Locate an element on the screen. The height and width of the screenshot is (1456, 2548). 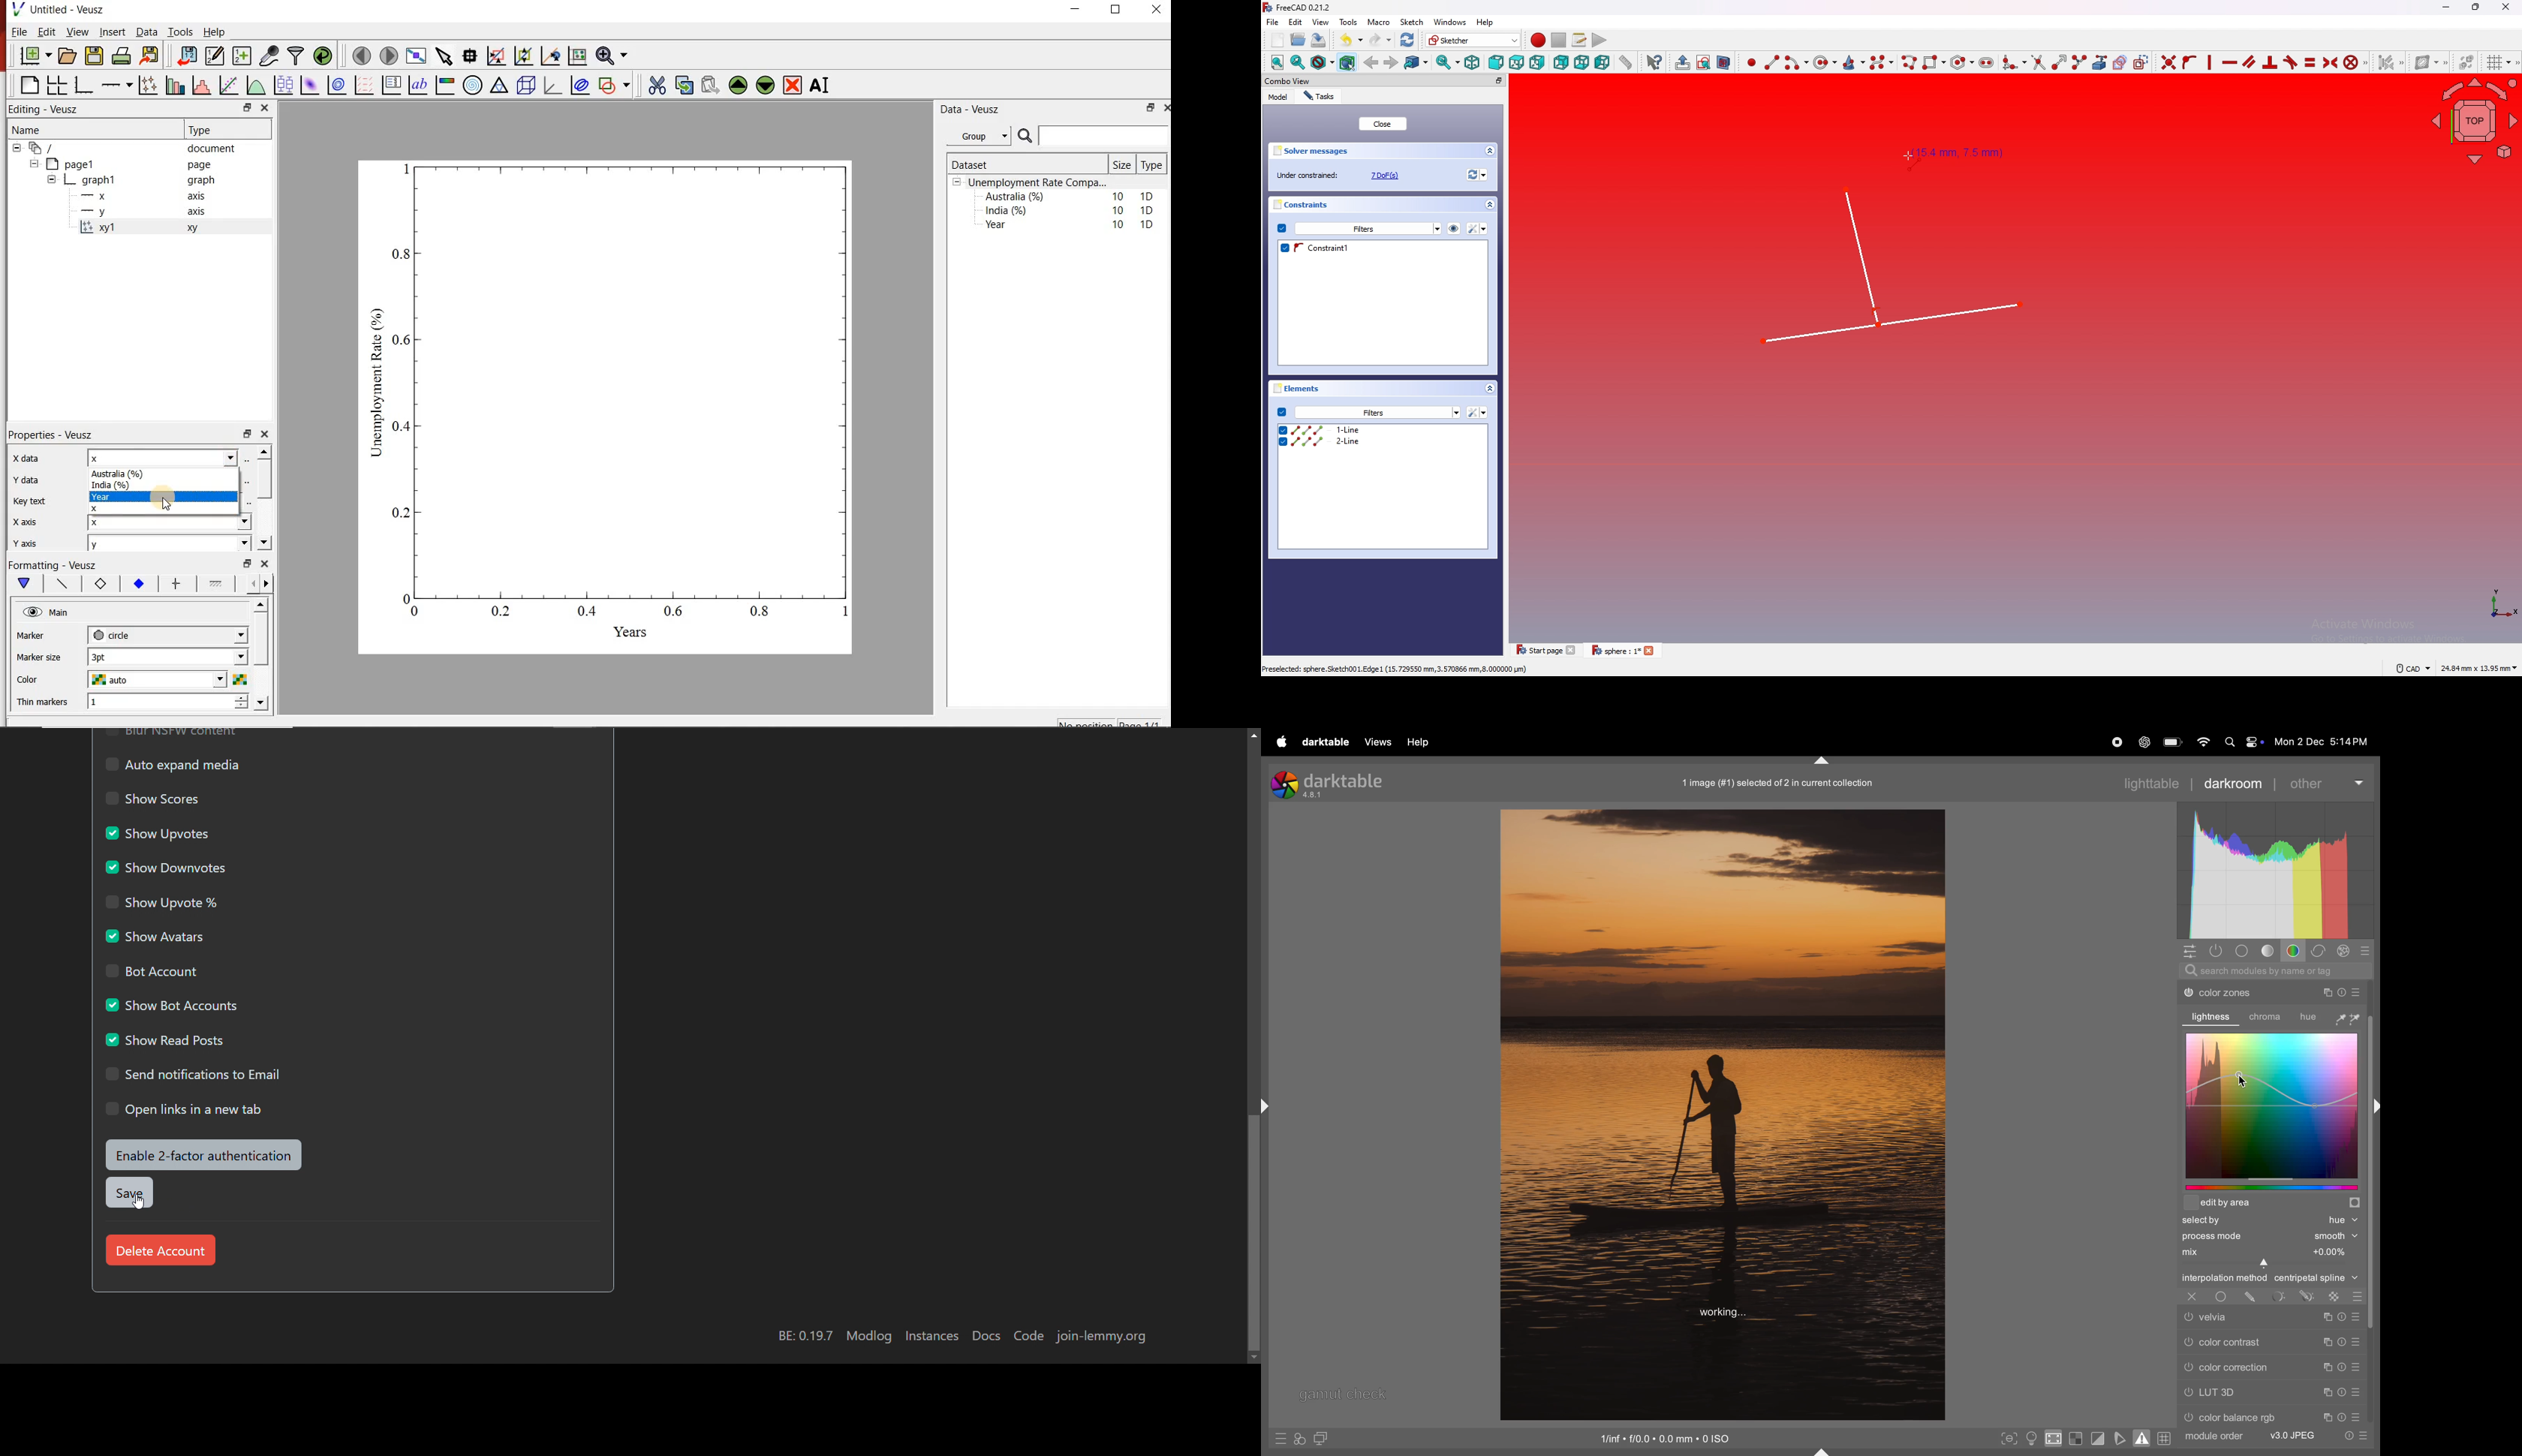
 is located at coordinates (2308, 1296).